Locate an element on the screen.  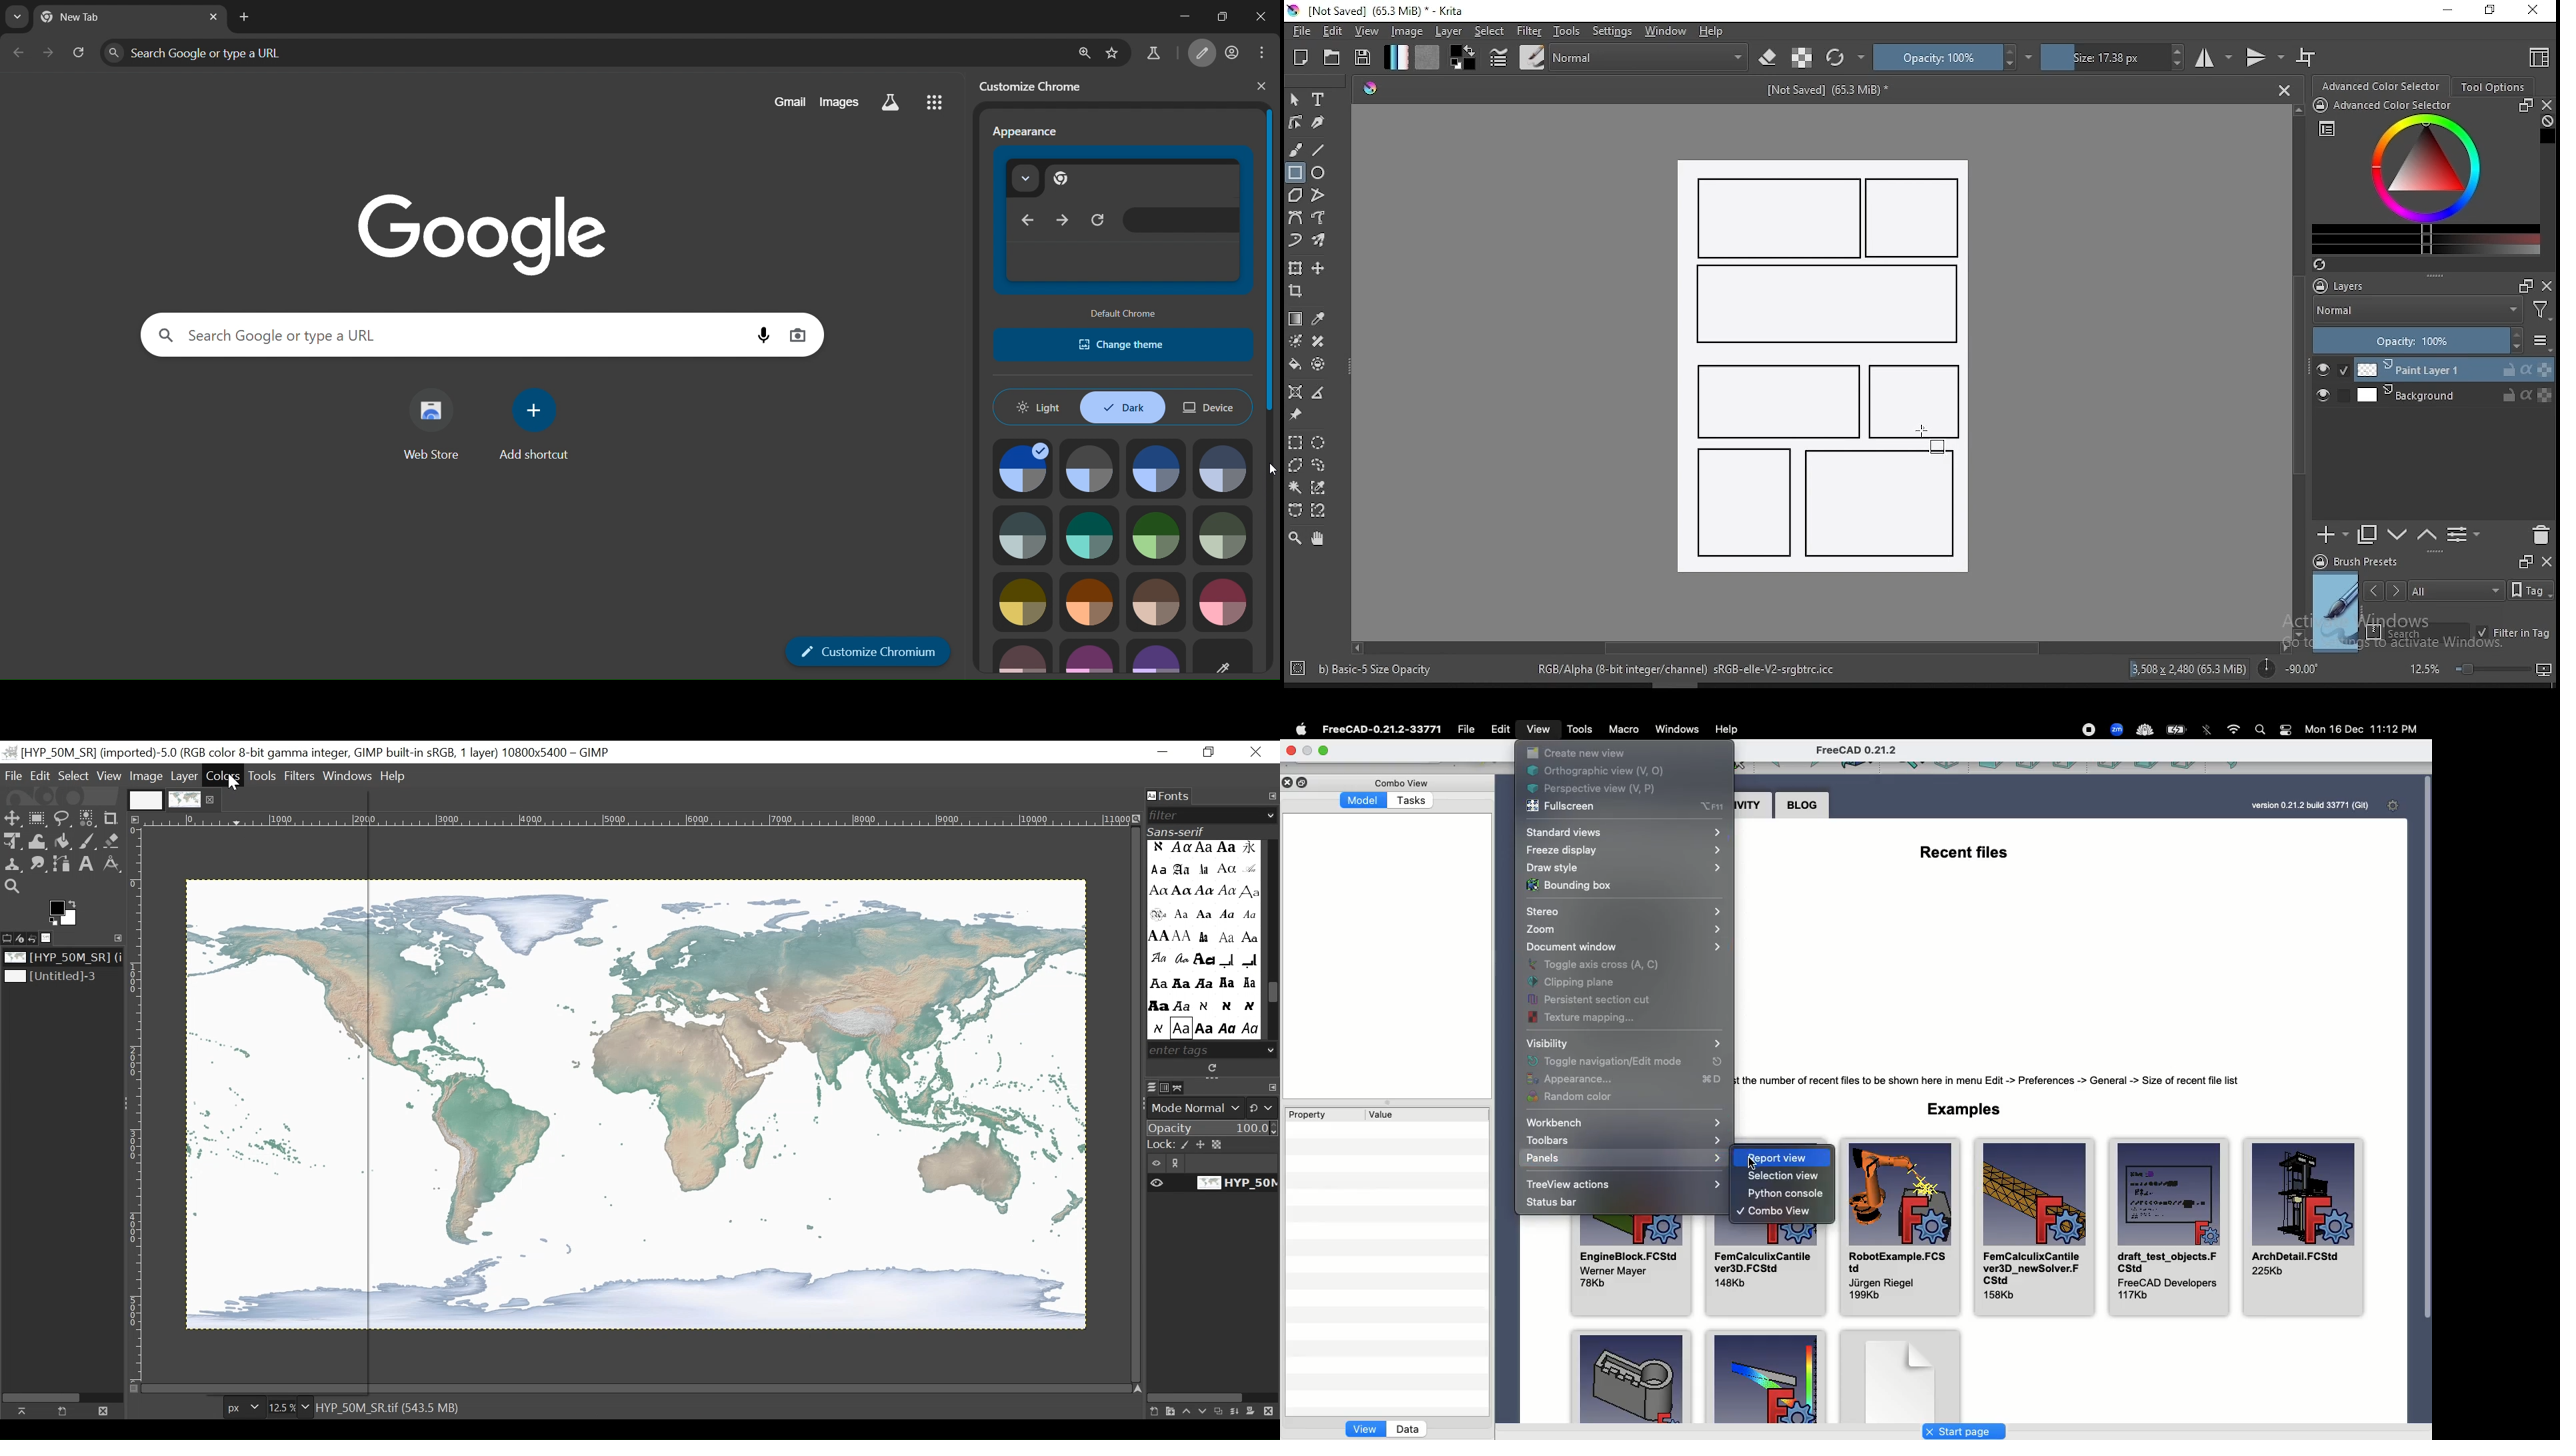
rectangular selection tool is located at coordinates (1294, 442).